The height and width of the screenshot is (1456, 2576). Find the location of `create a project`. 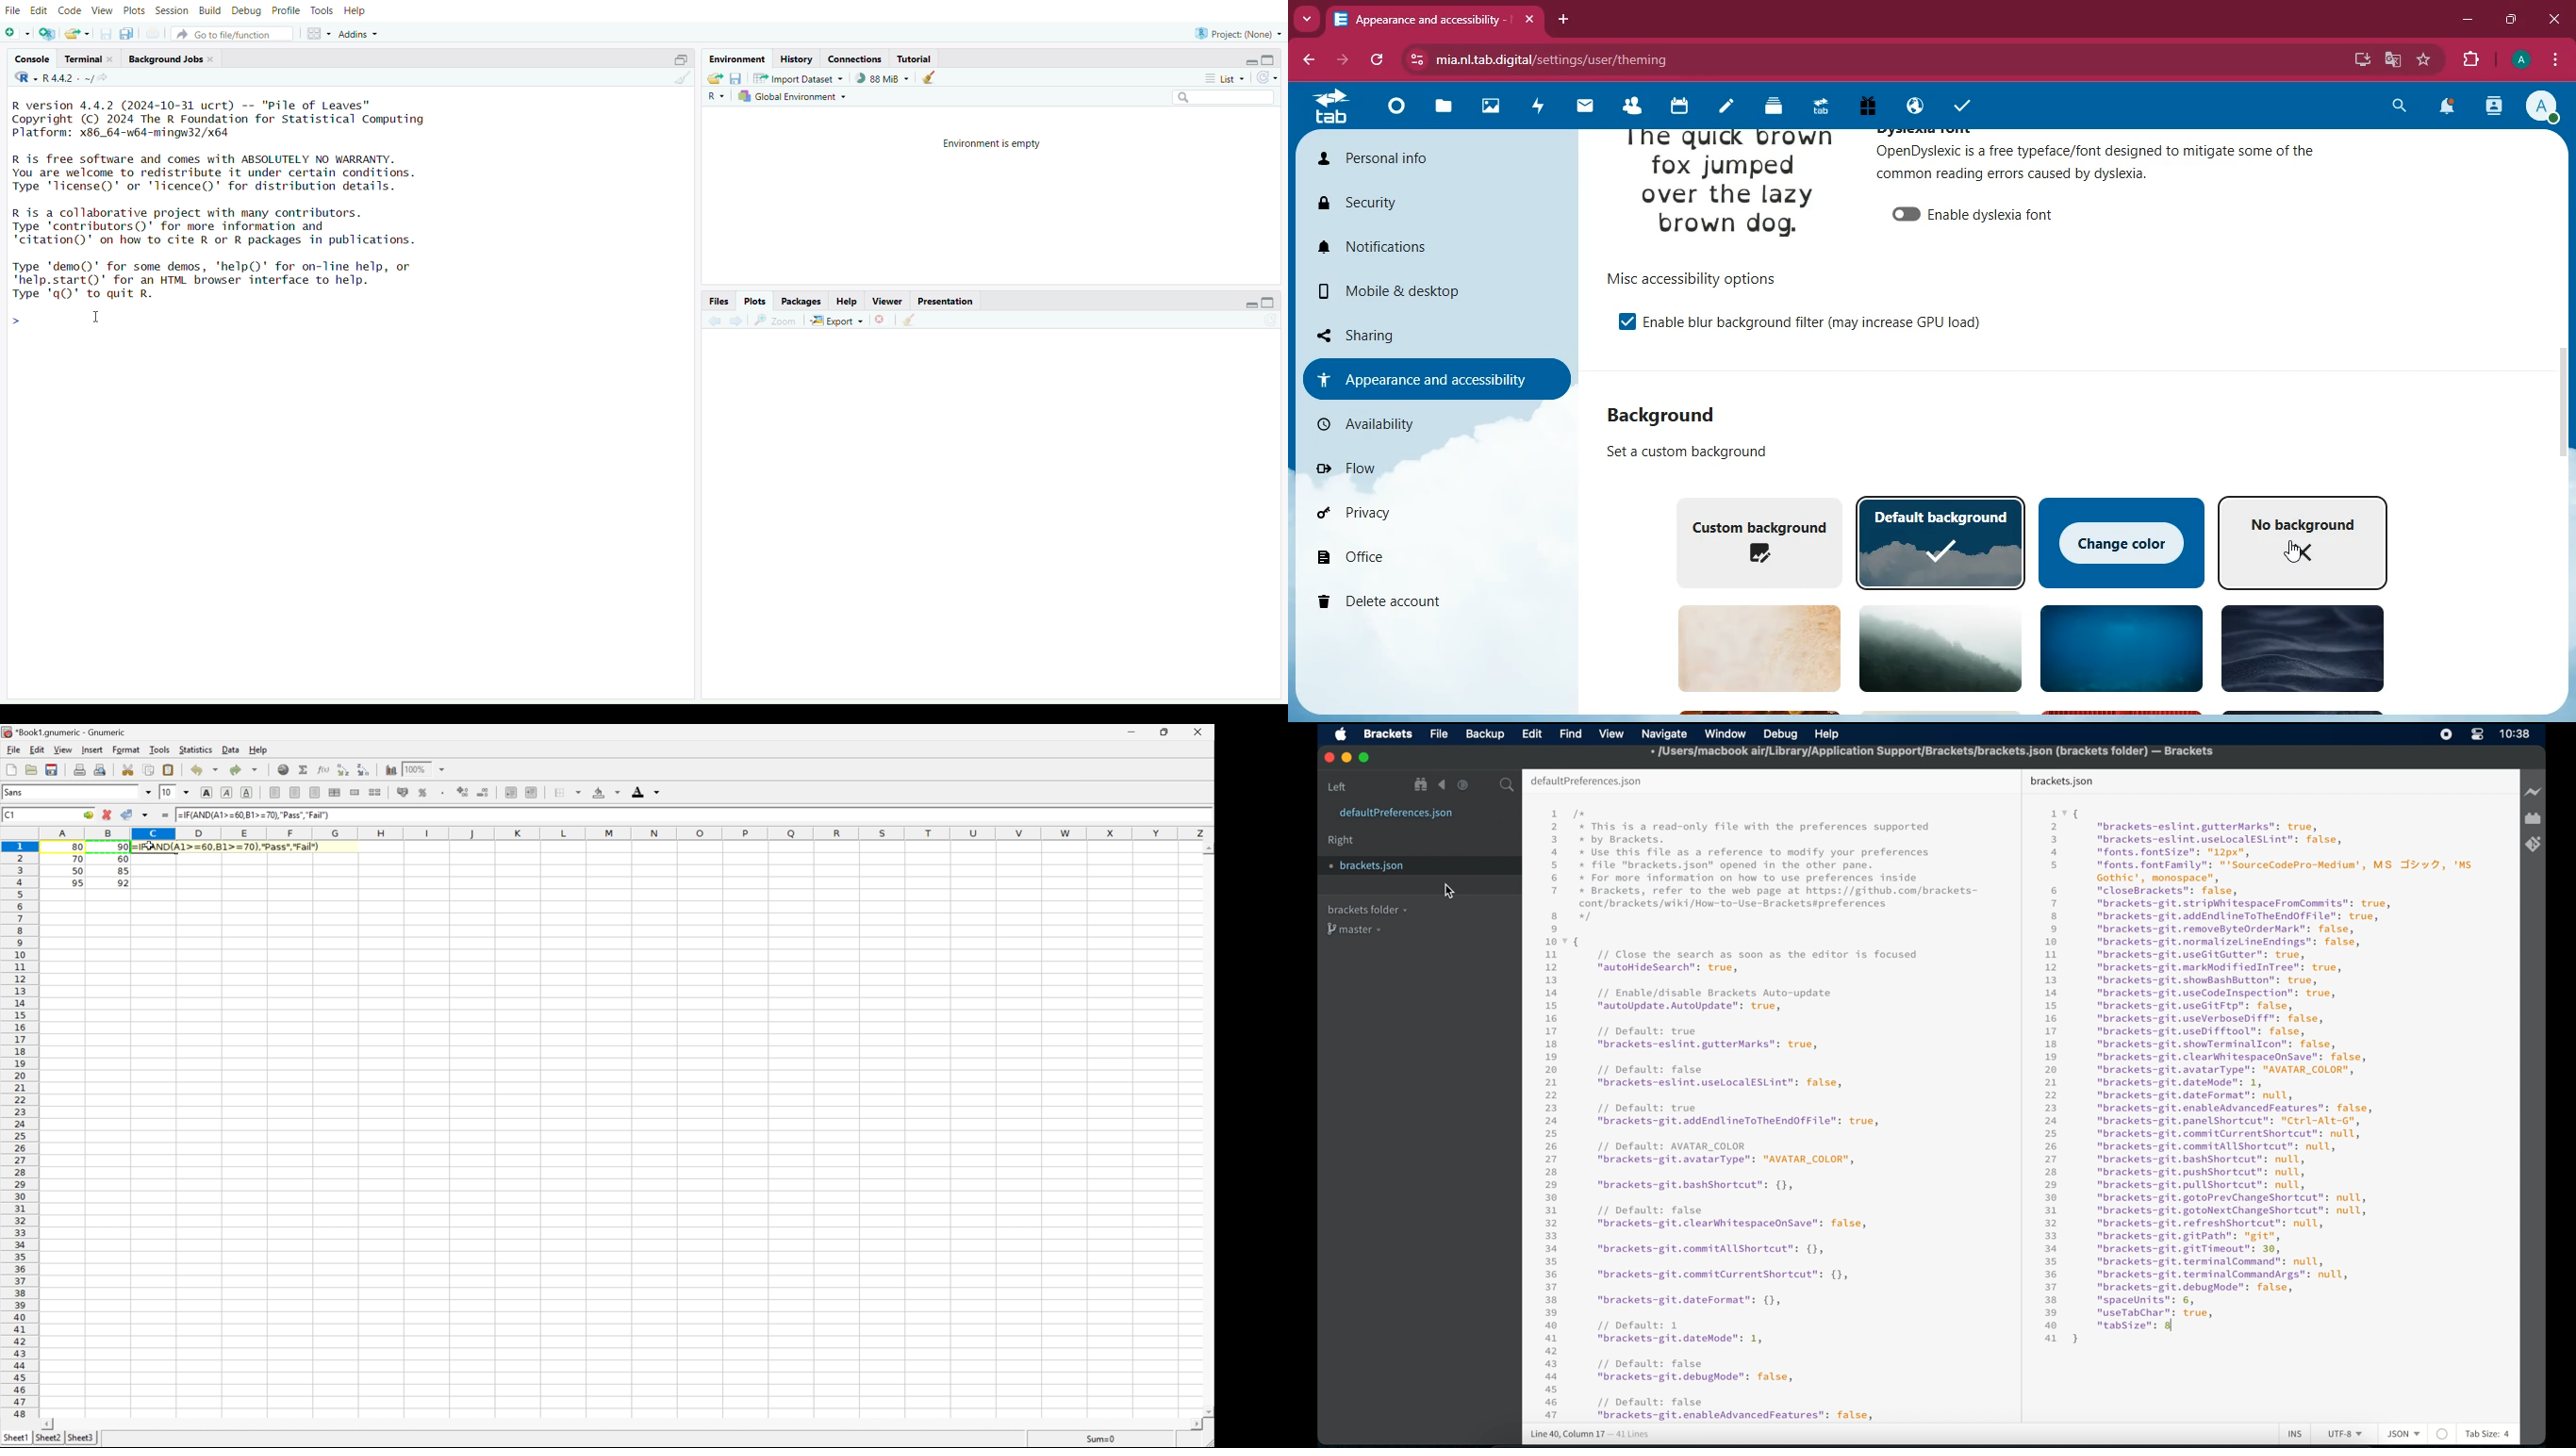

create a project is located at coordinates (47, 34).